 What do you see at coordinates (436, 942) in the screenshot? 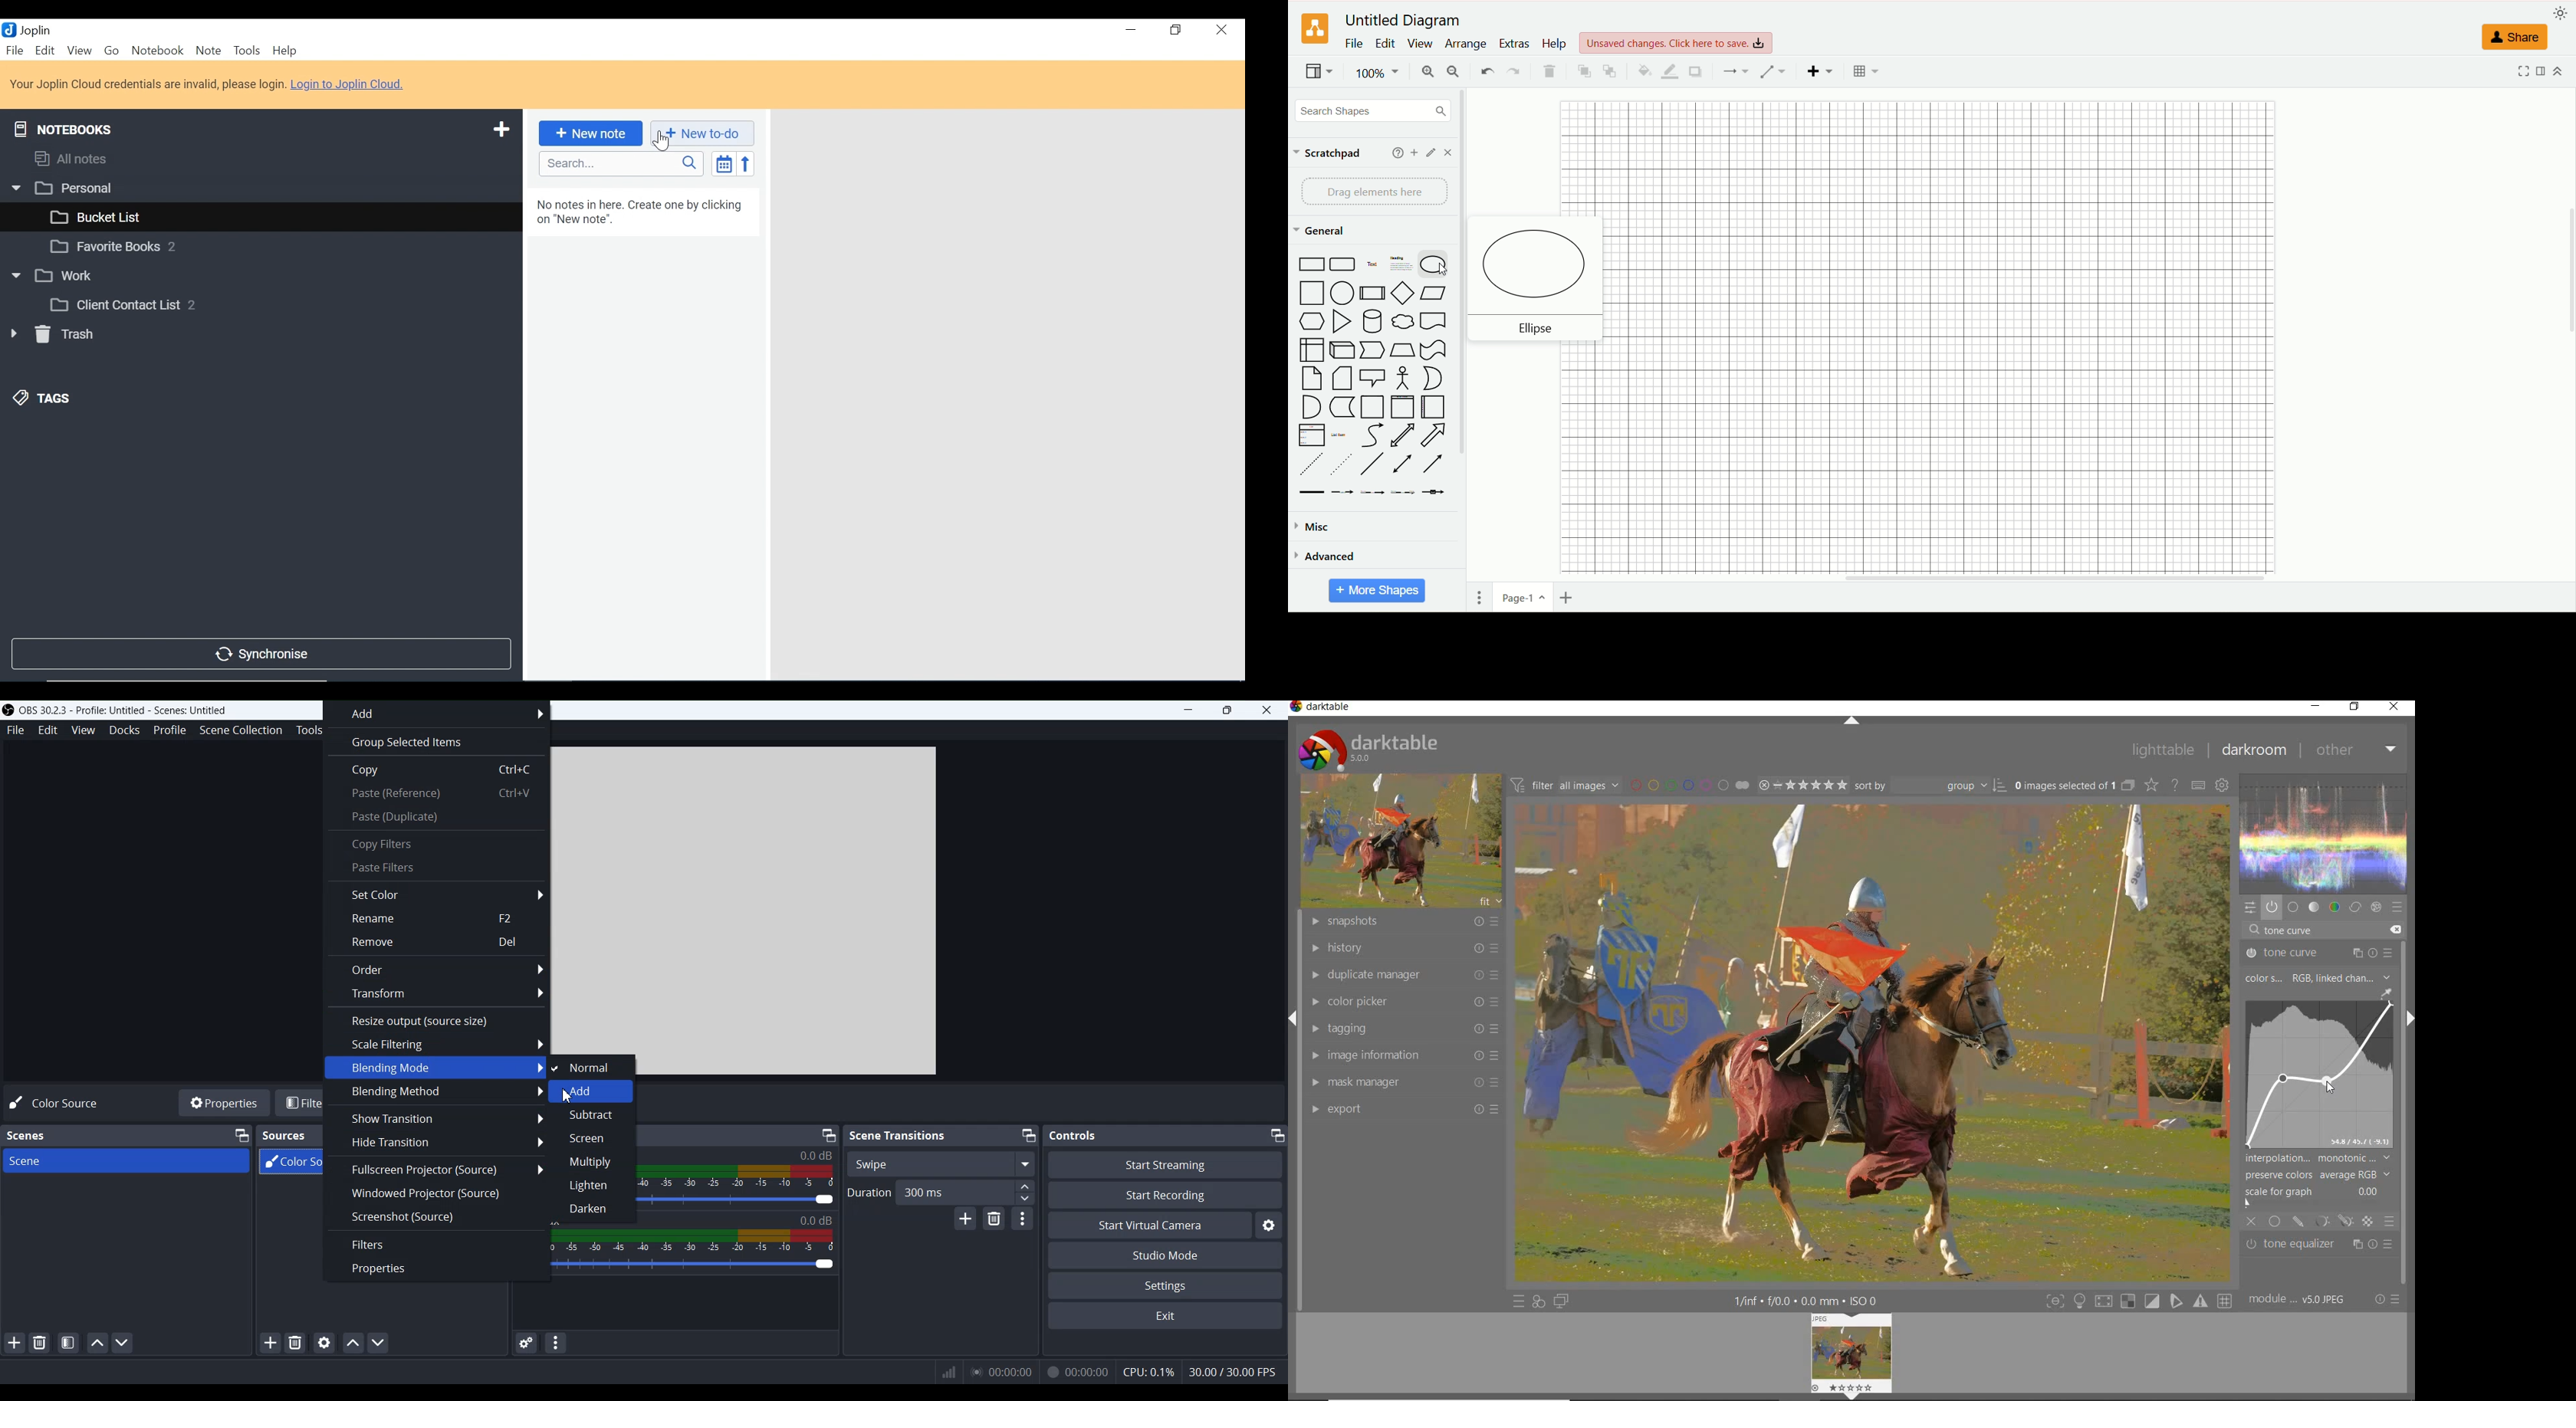
I see `Remove` at bounding box center [436, 942].